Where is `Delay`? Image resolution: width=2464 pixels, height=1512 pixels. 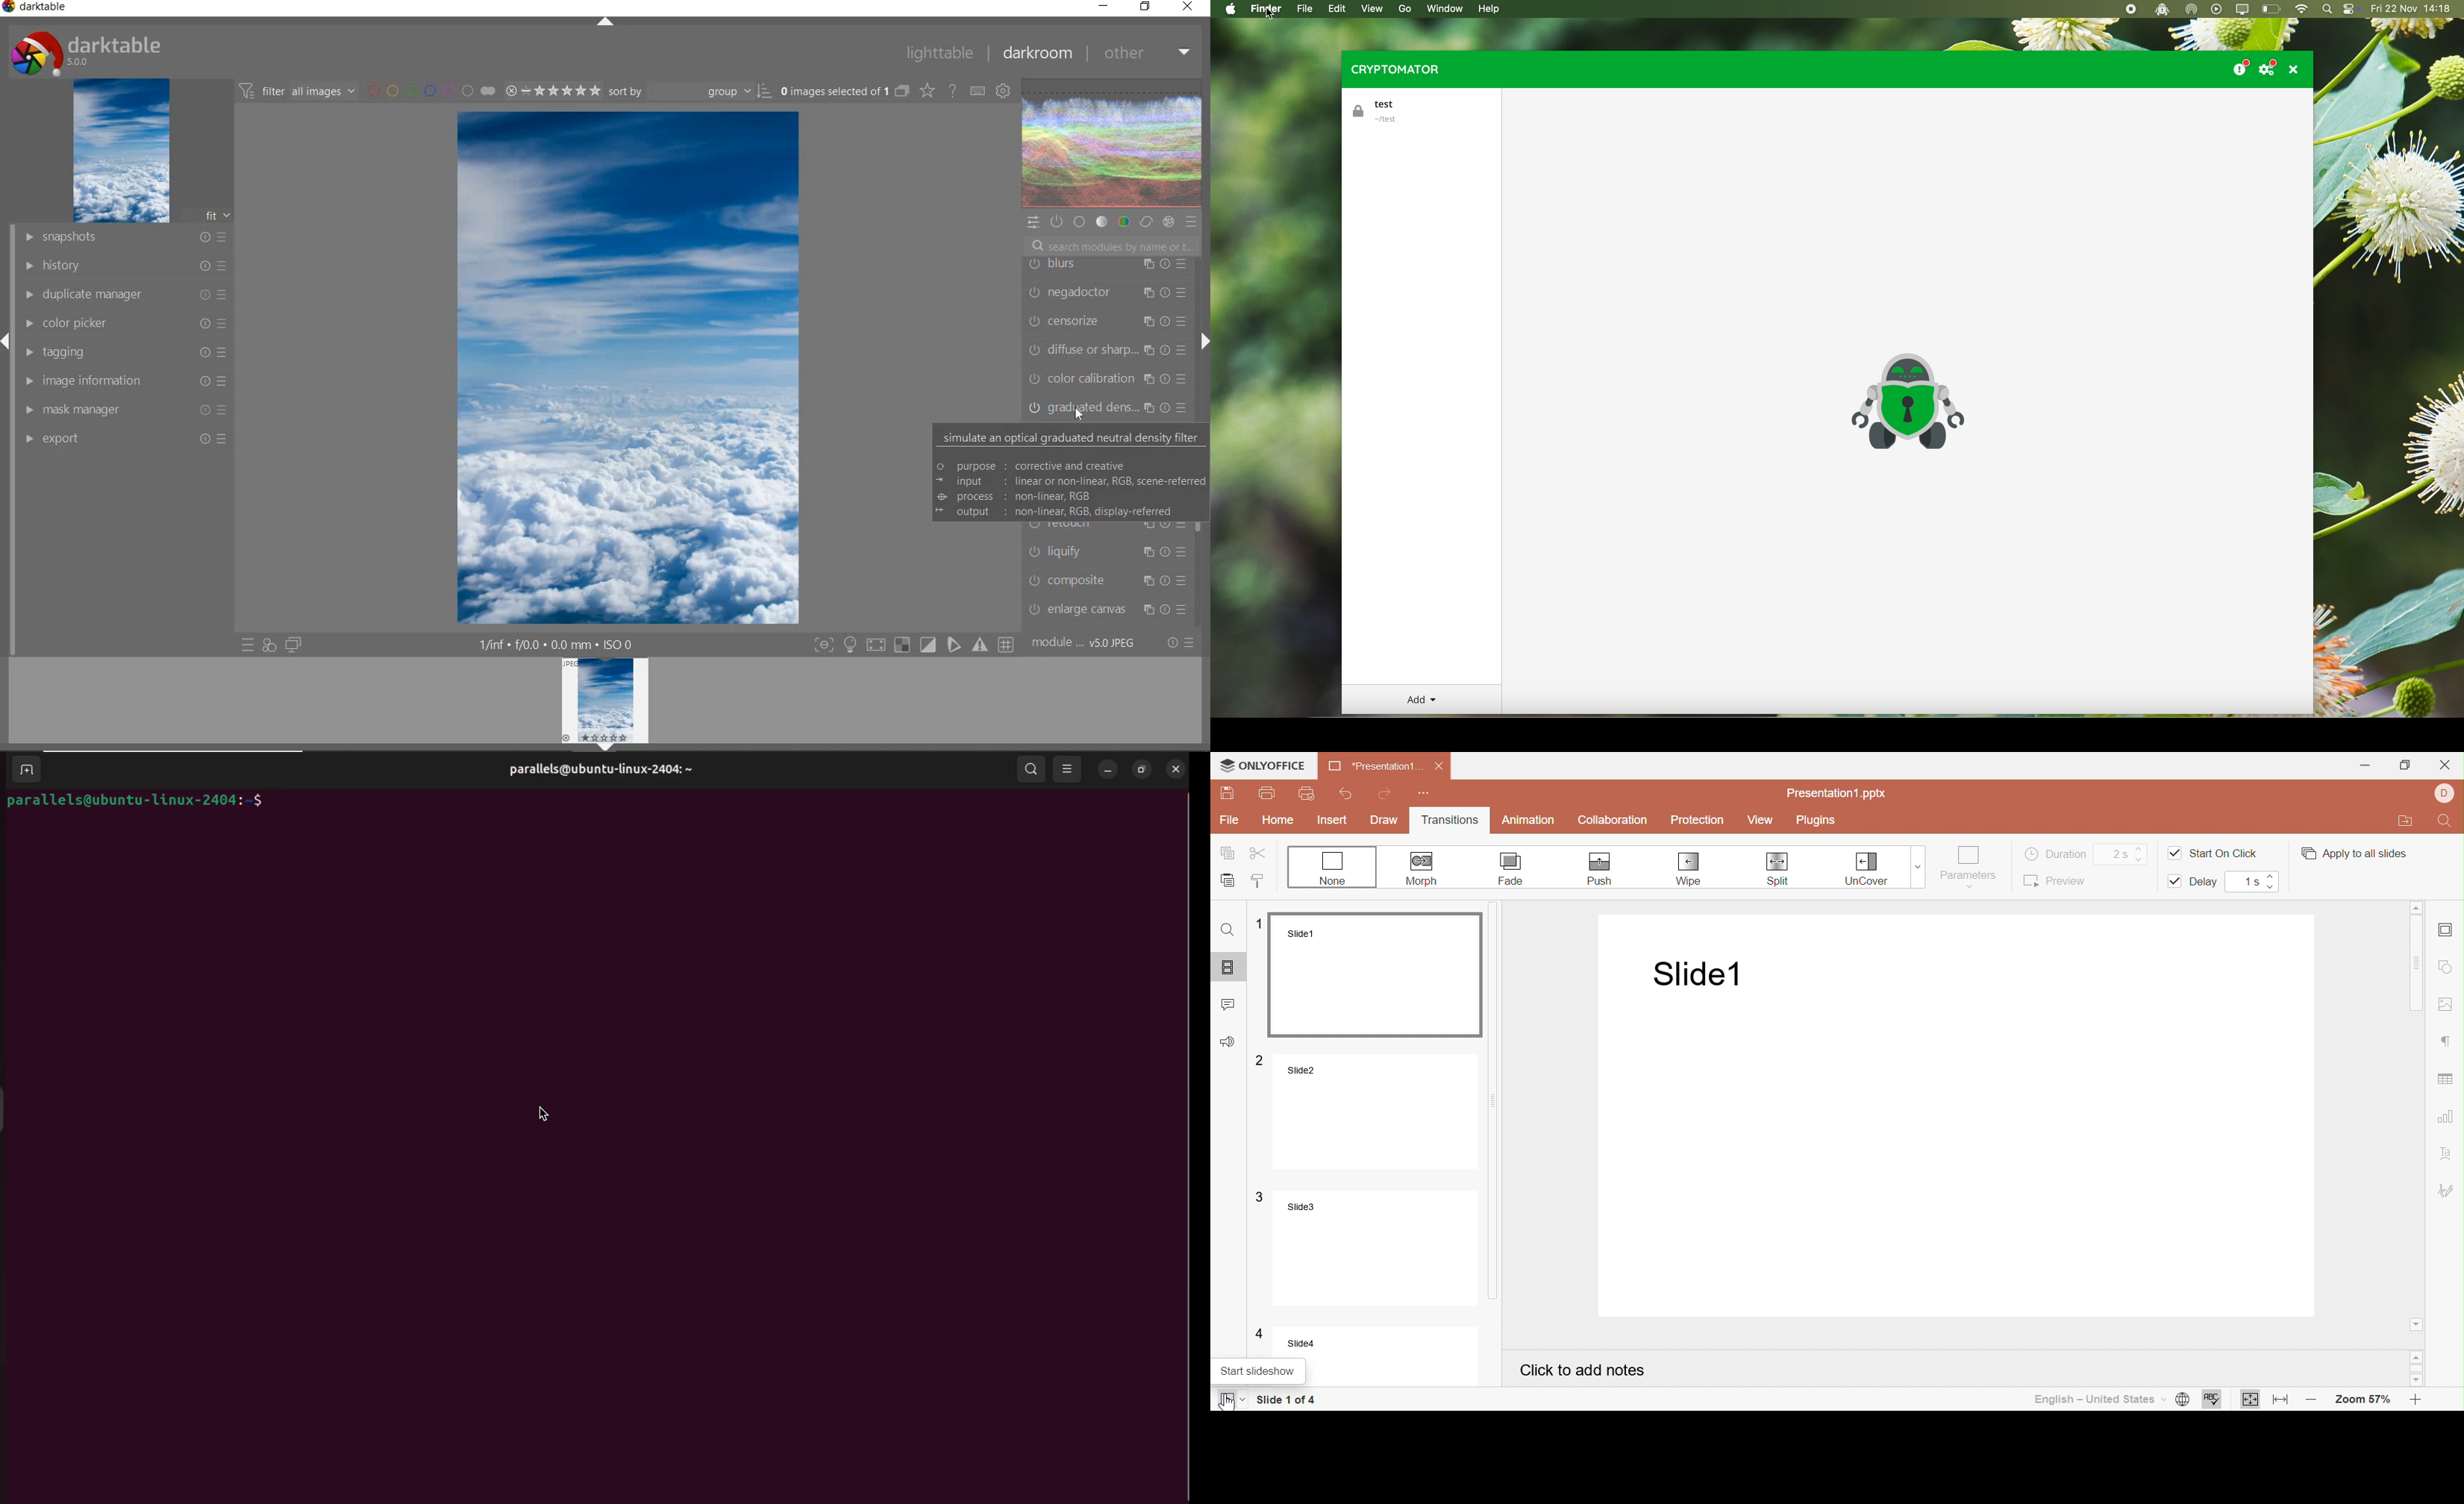 Delay is located at coordinates (2193, 885).